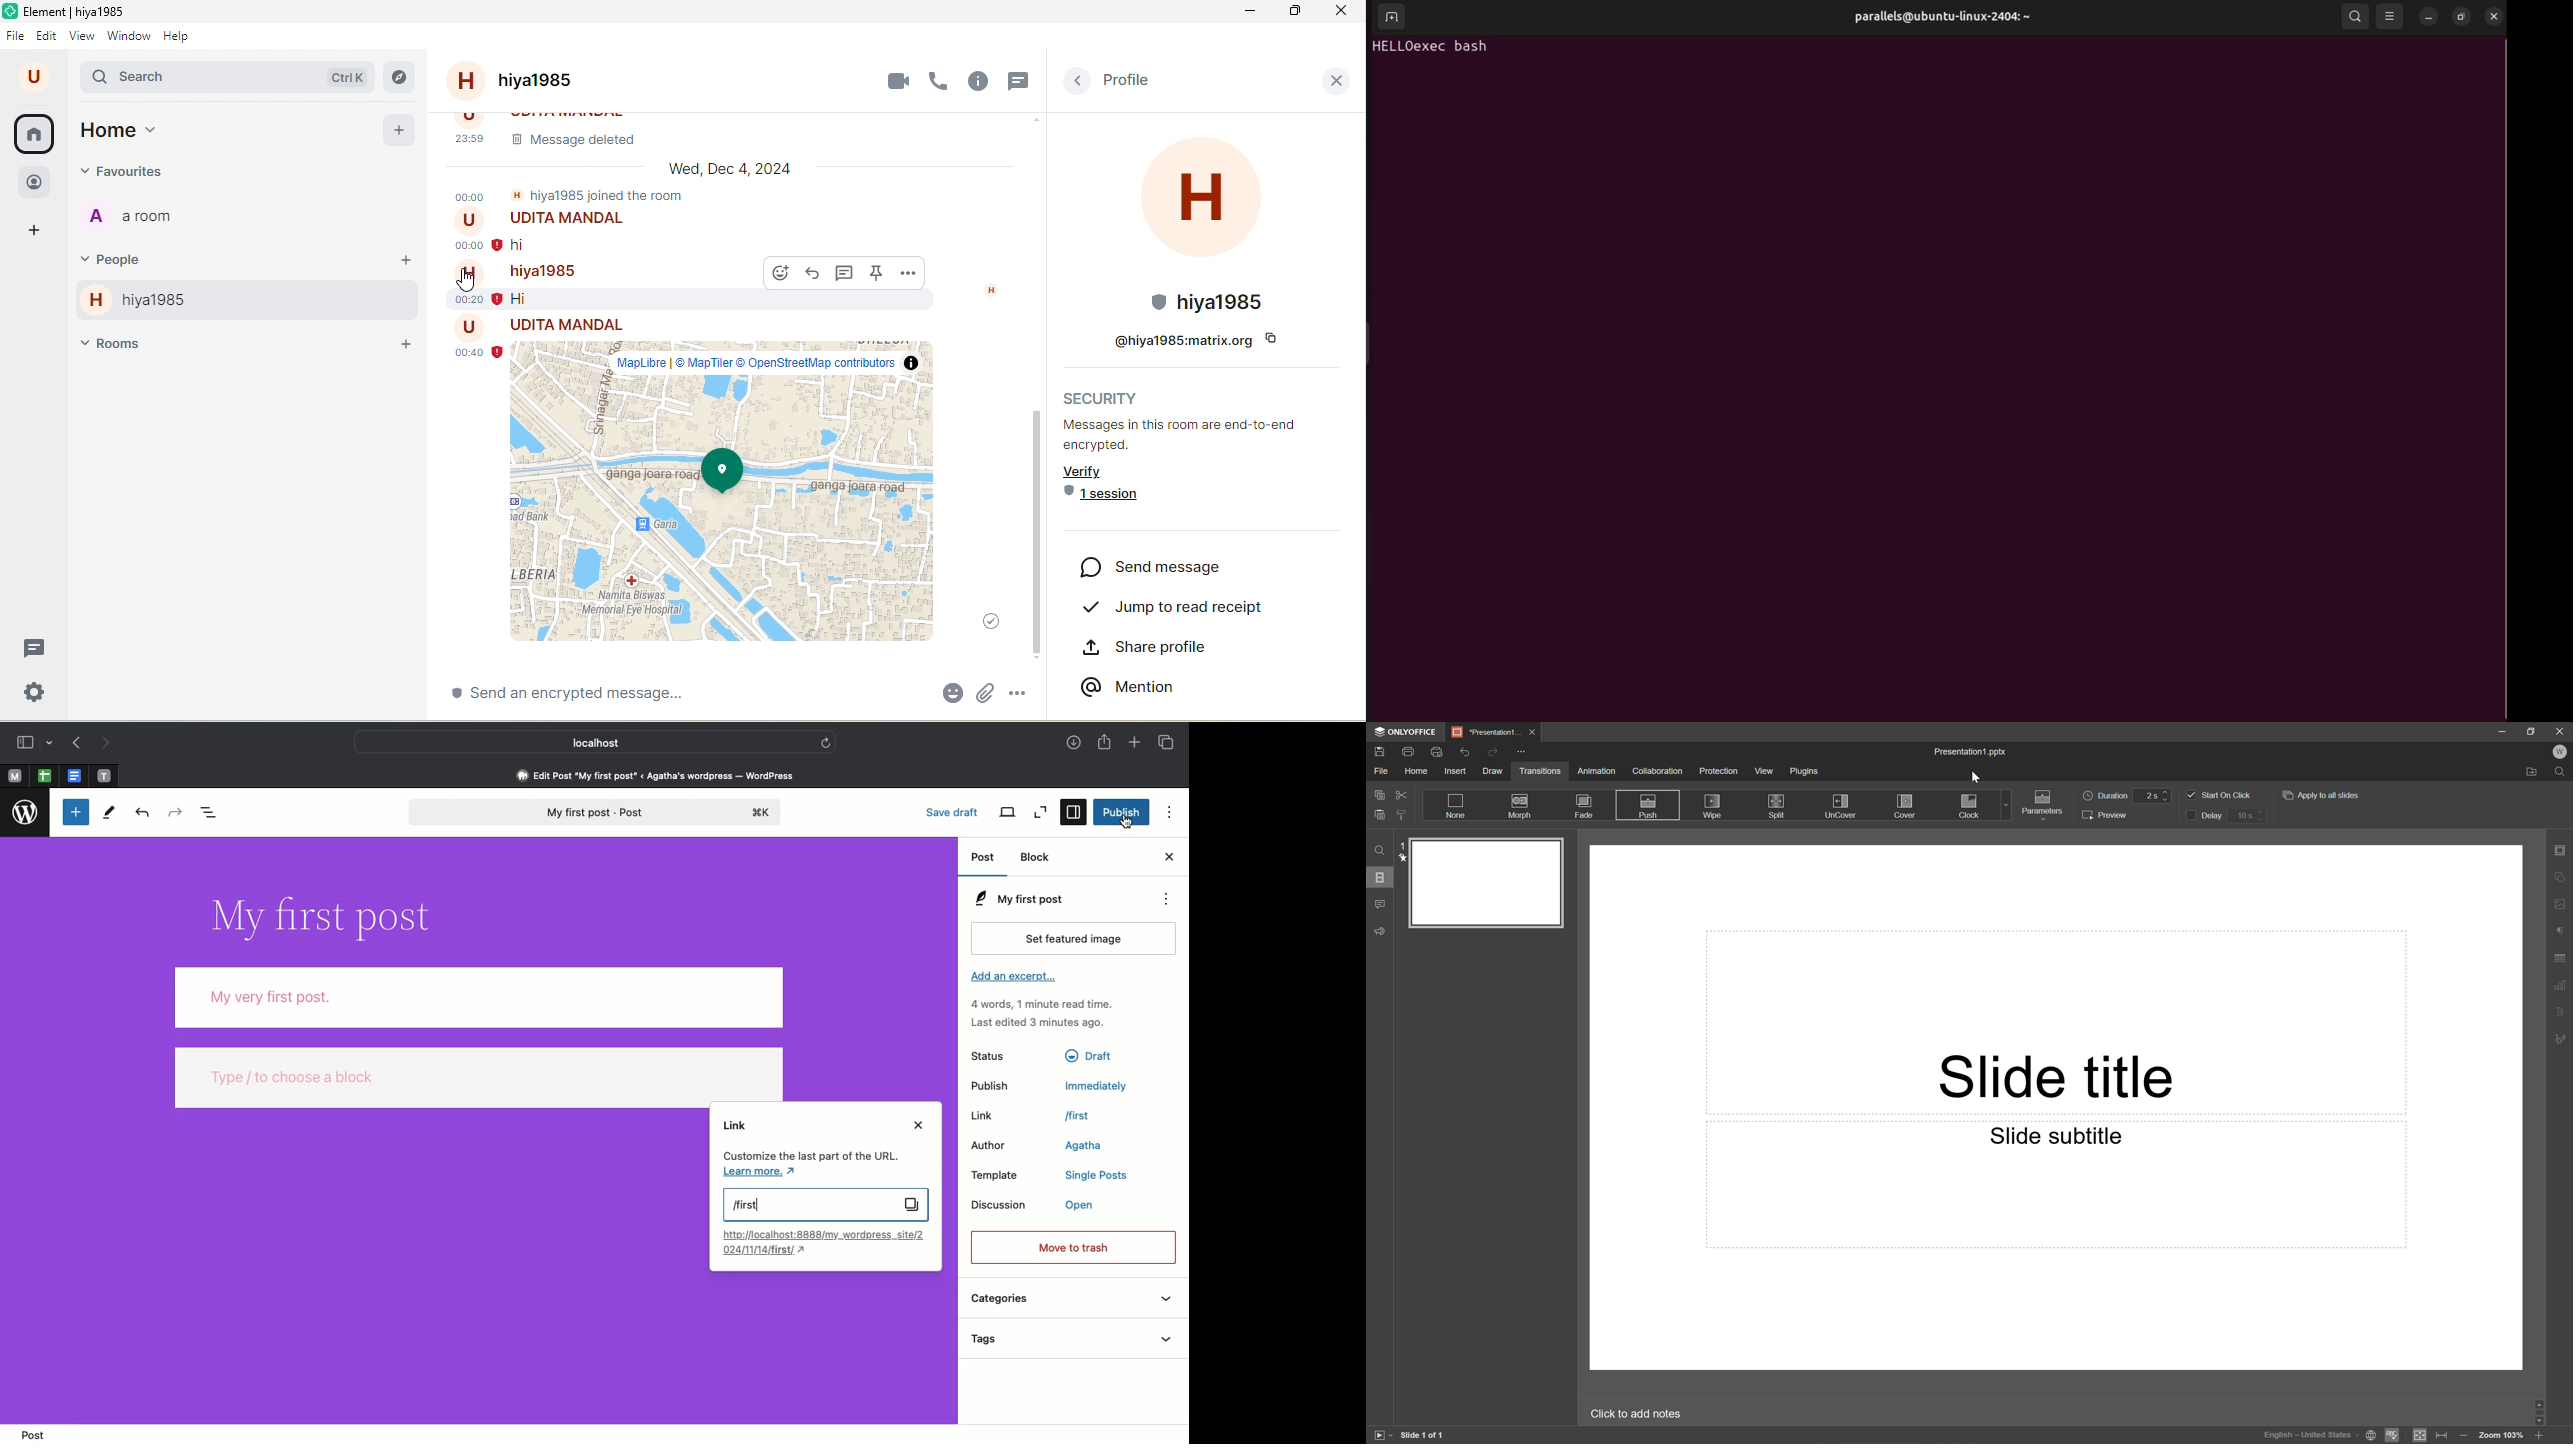 This screenshot has height=1456, width=2576. I want to click on Minimize, so click(2502, 730).